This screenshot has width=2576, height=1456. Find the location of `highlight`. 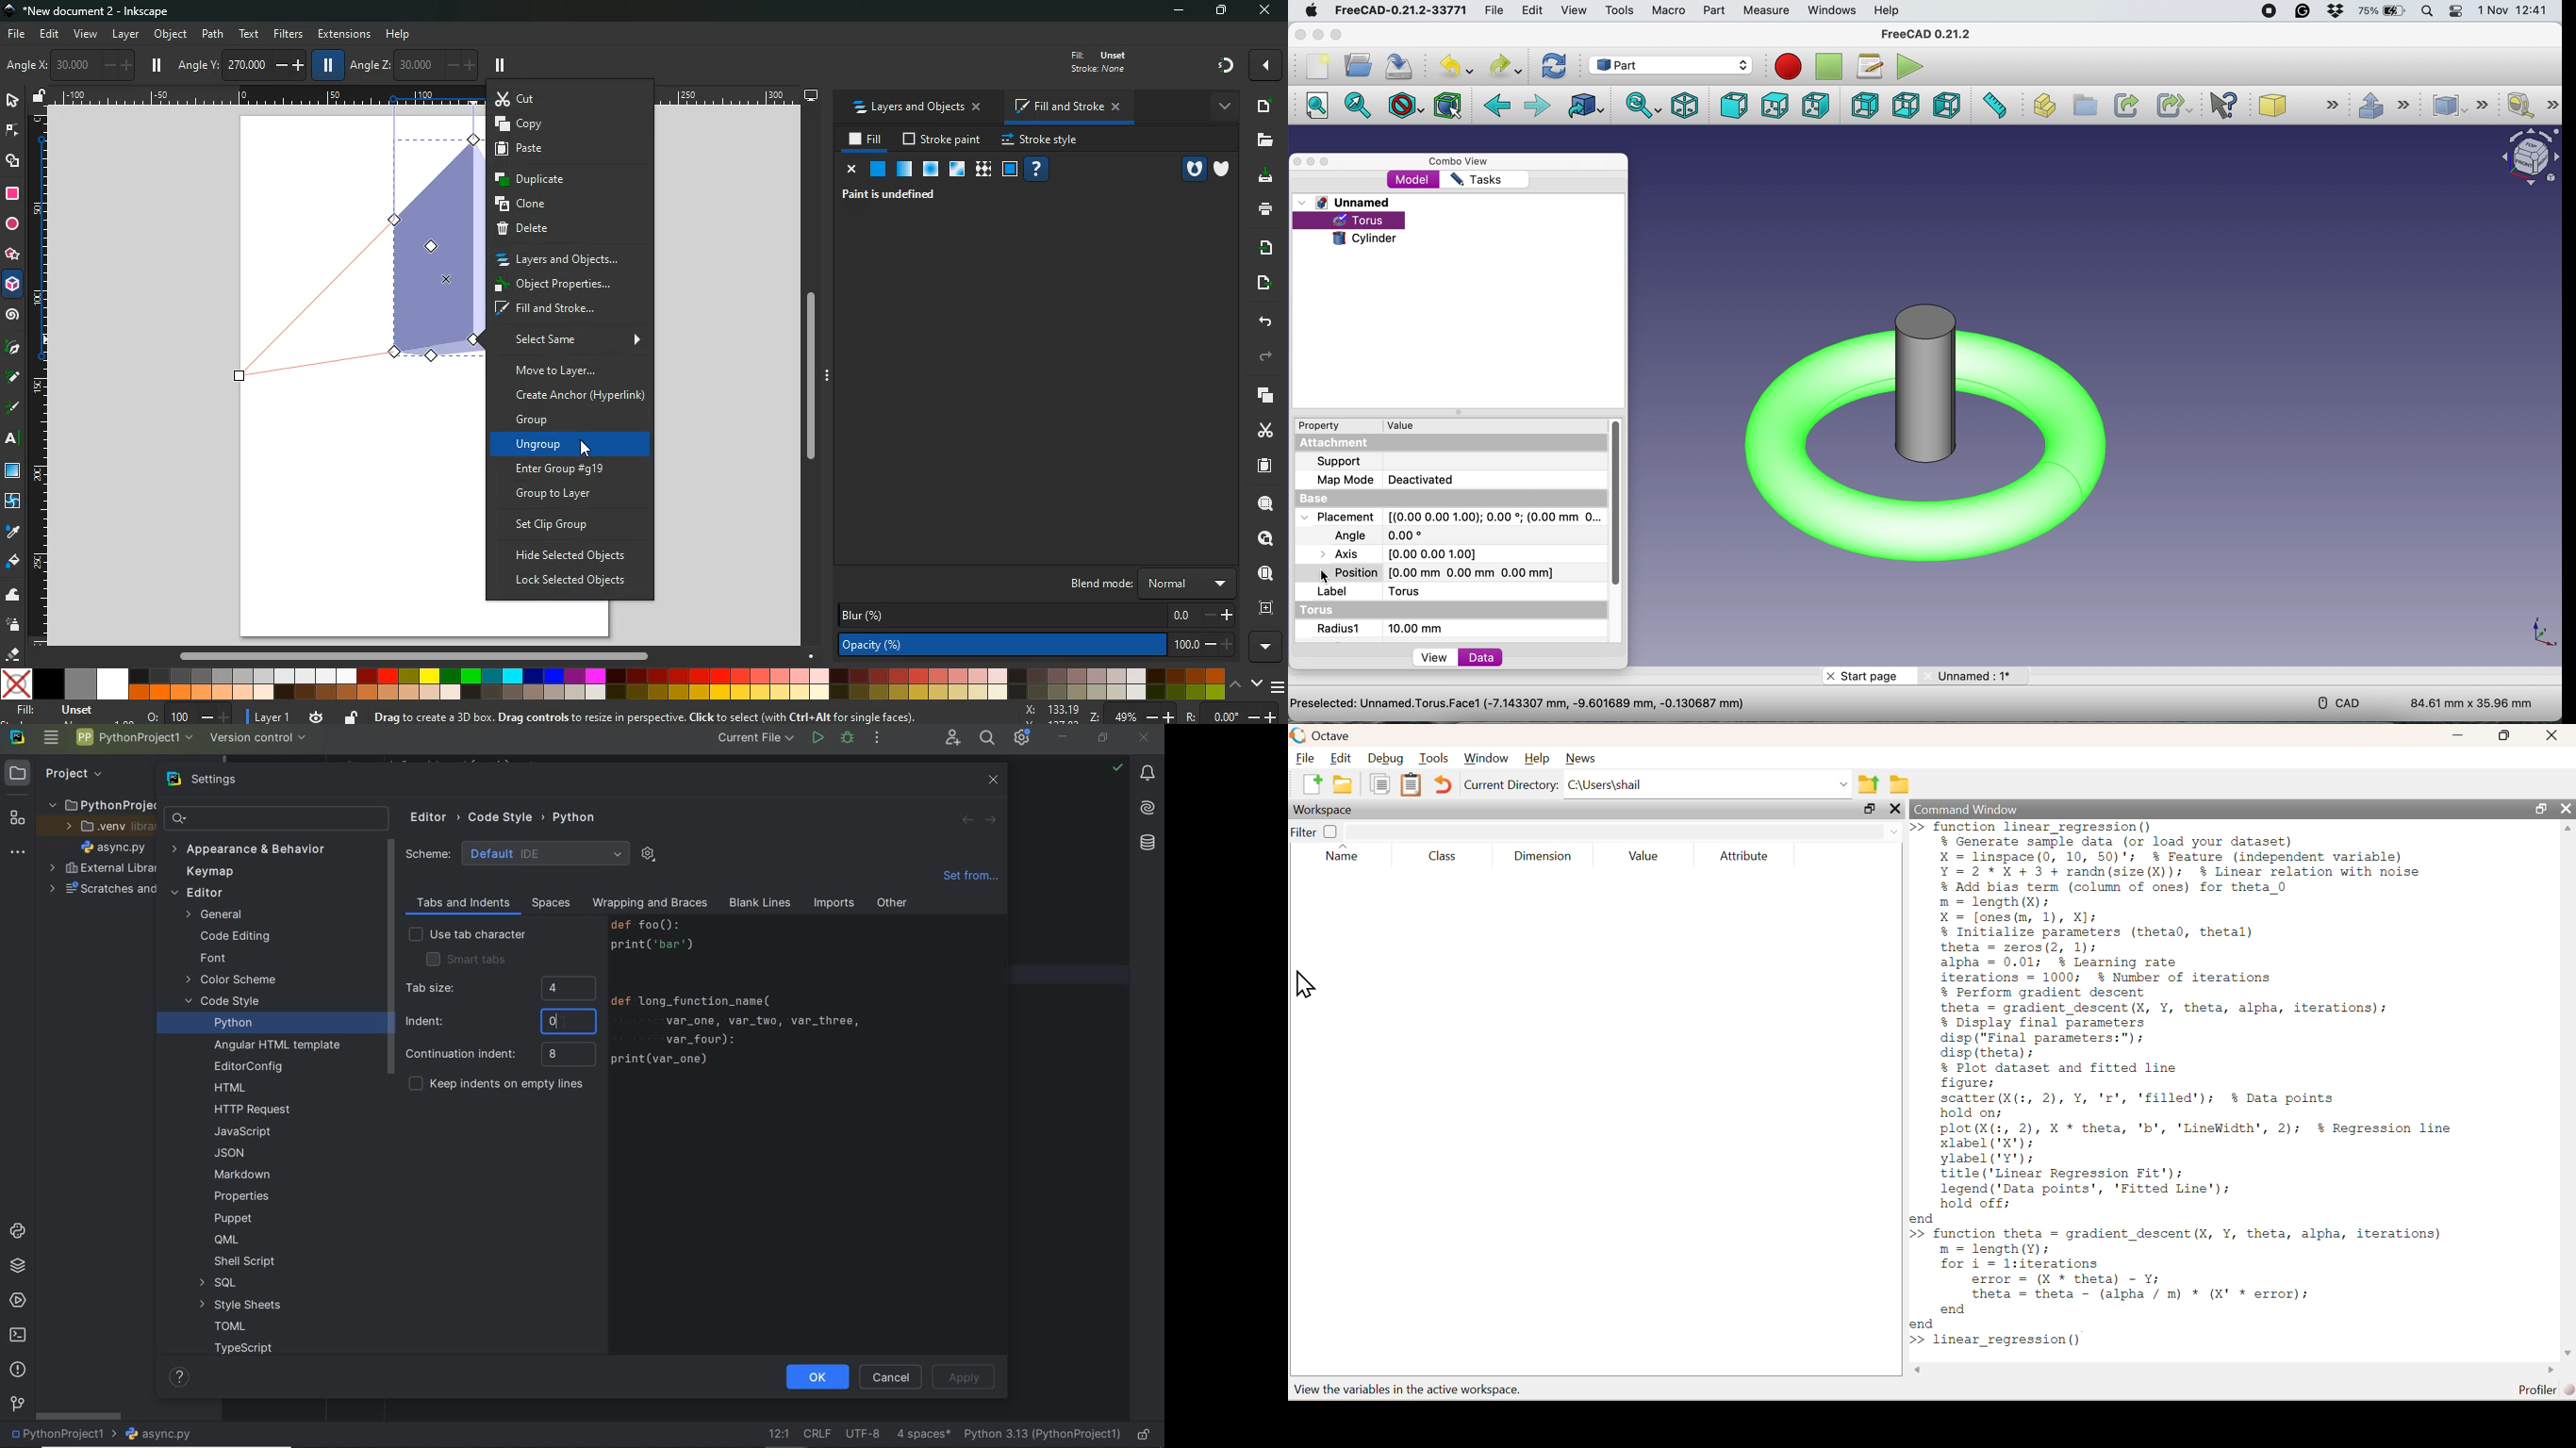

highlight is located at coordinates (13, 409).